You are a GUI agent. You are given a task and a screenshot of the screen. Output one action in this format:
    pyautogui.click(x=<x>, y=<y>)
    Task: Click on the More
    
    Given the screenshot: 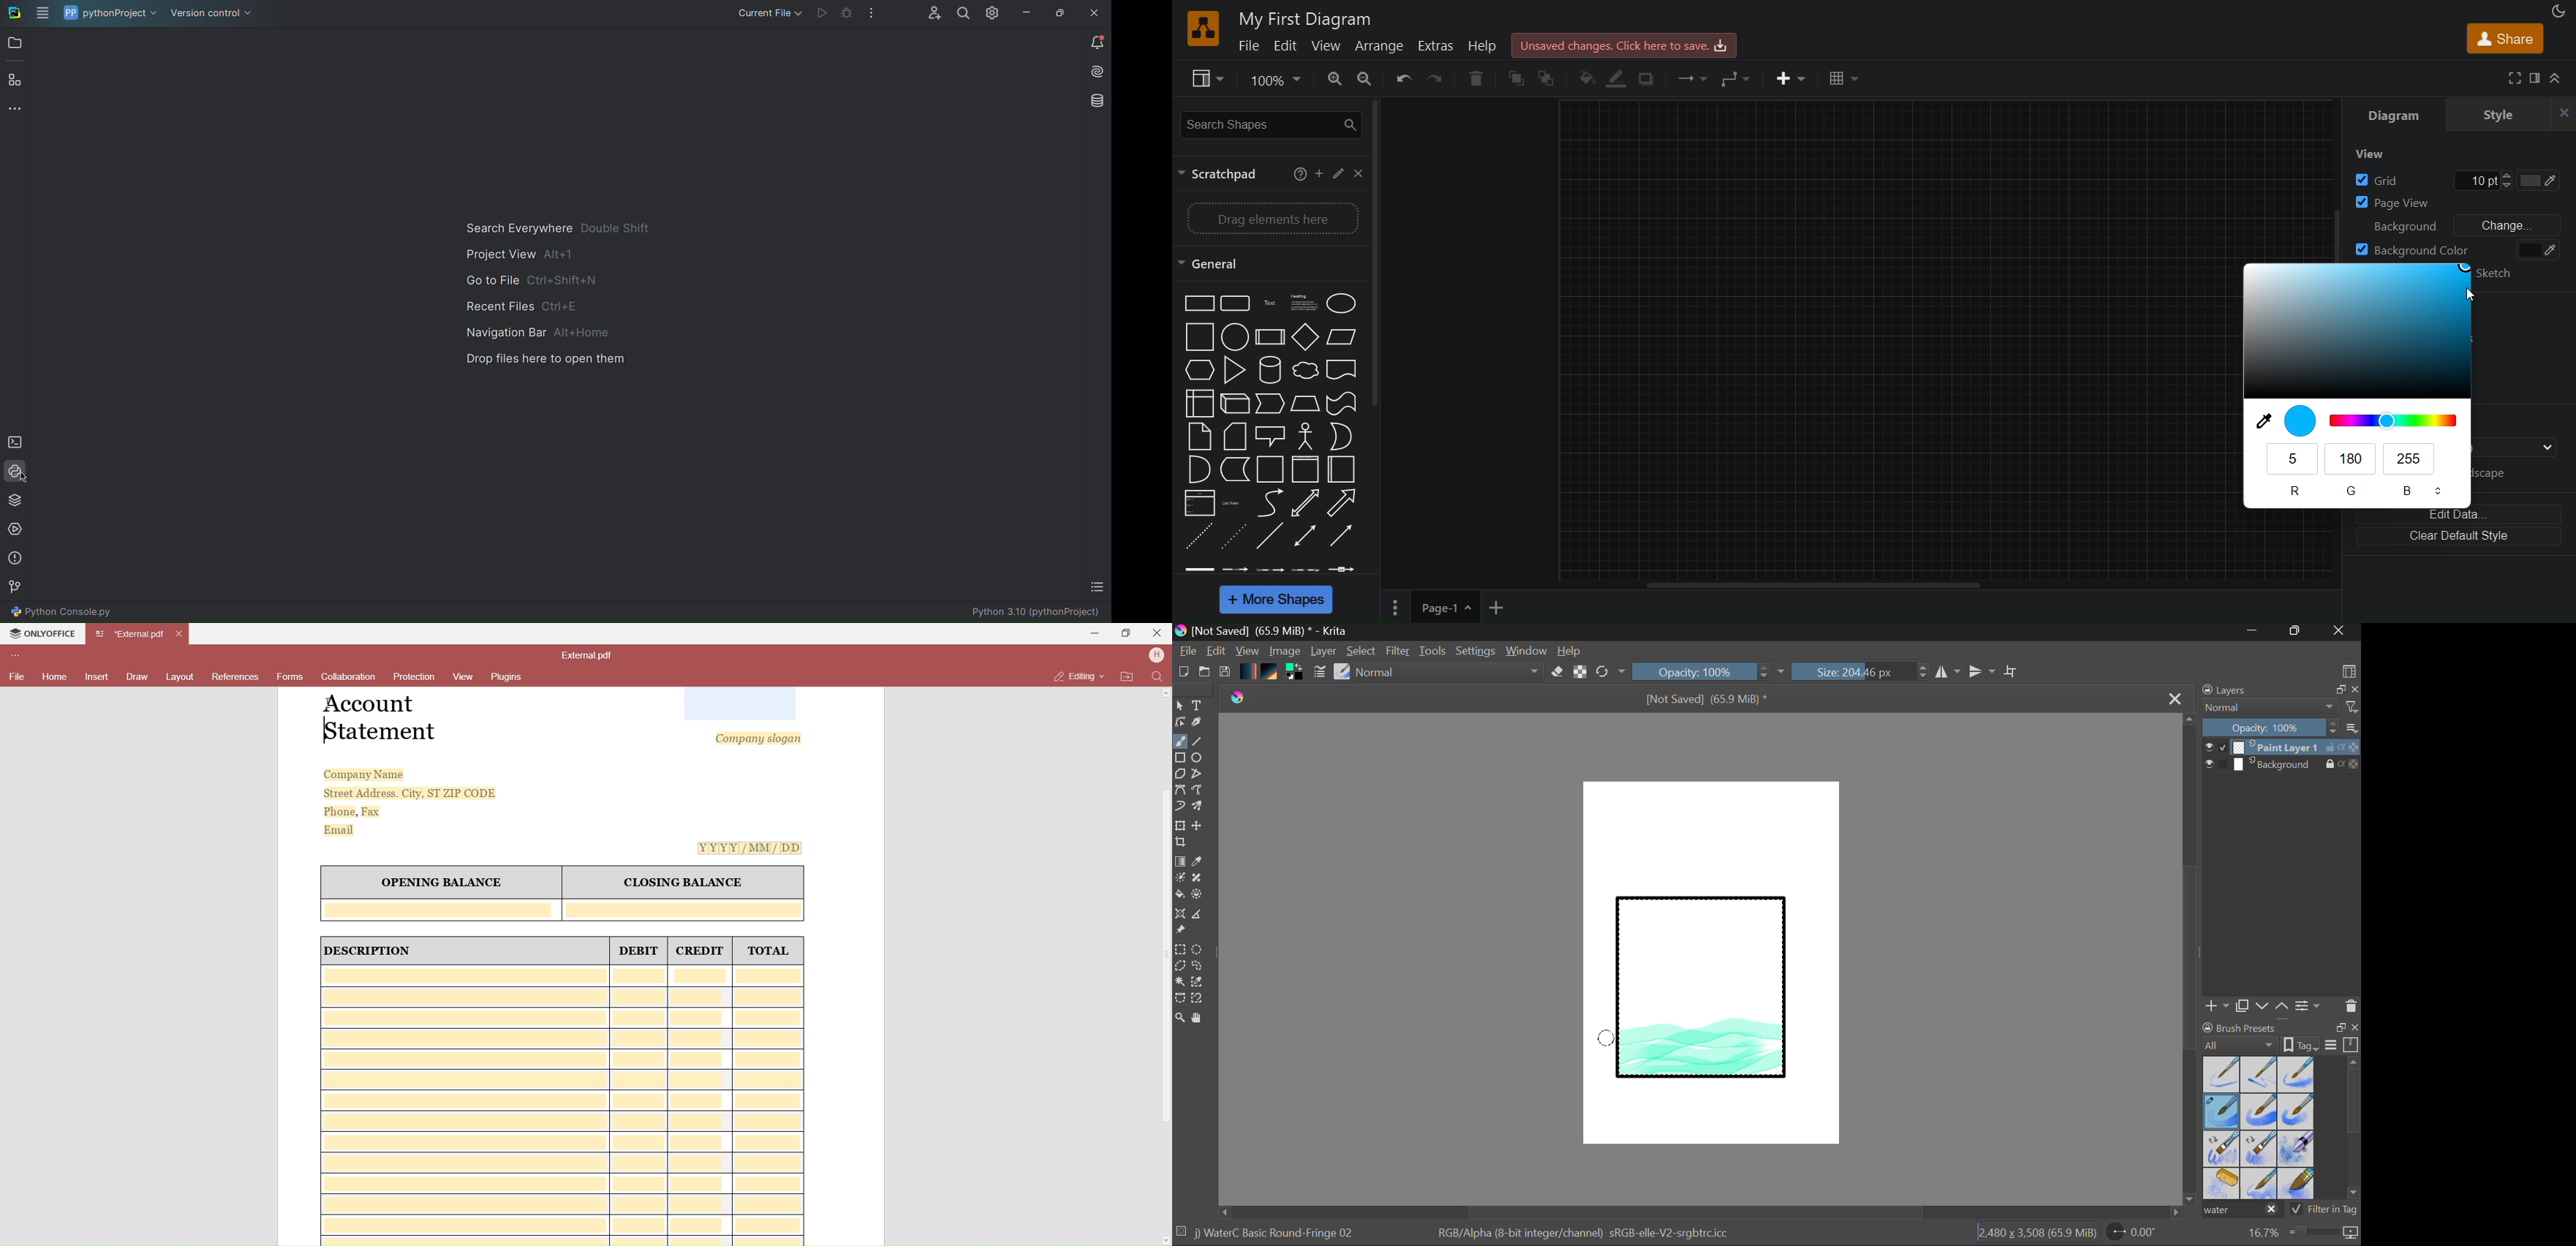 What is the action you would take?
    pyautogui.click(x=17, y=113)
    